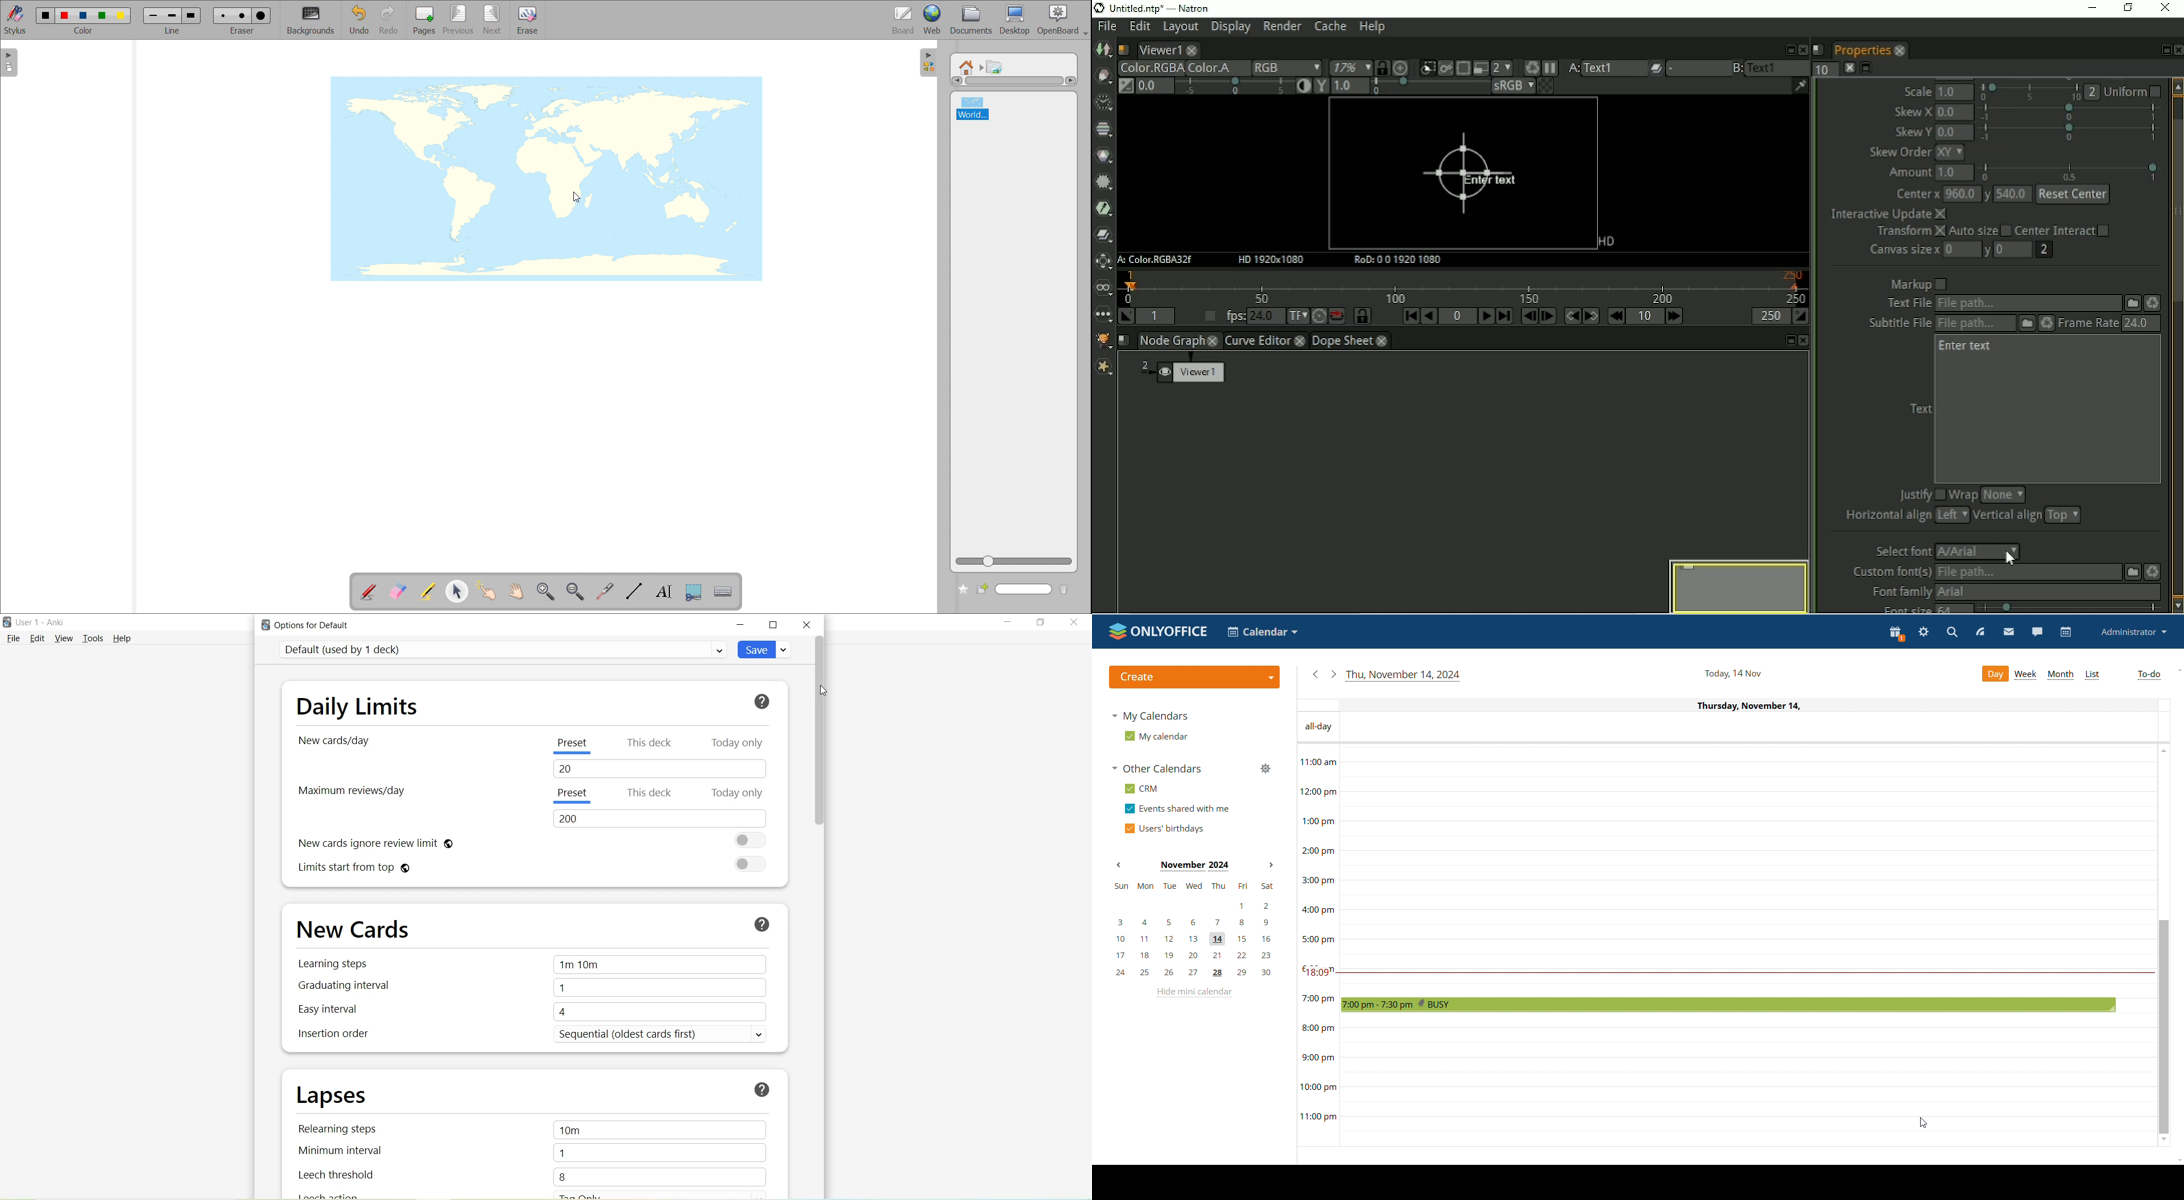 Image resolution: width=2184 pixels, height=1204 pixels. I want to click on 8, so click(653, 1177).